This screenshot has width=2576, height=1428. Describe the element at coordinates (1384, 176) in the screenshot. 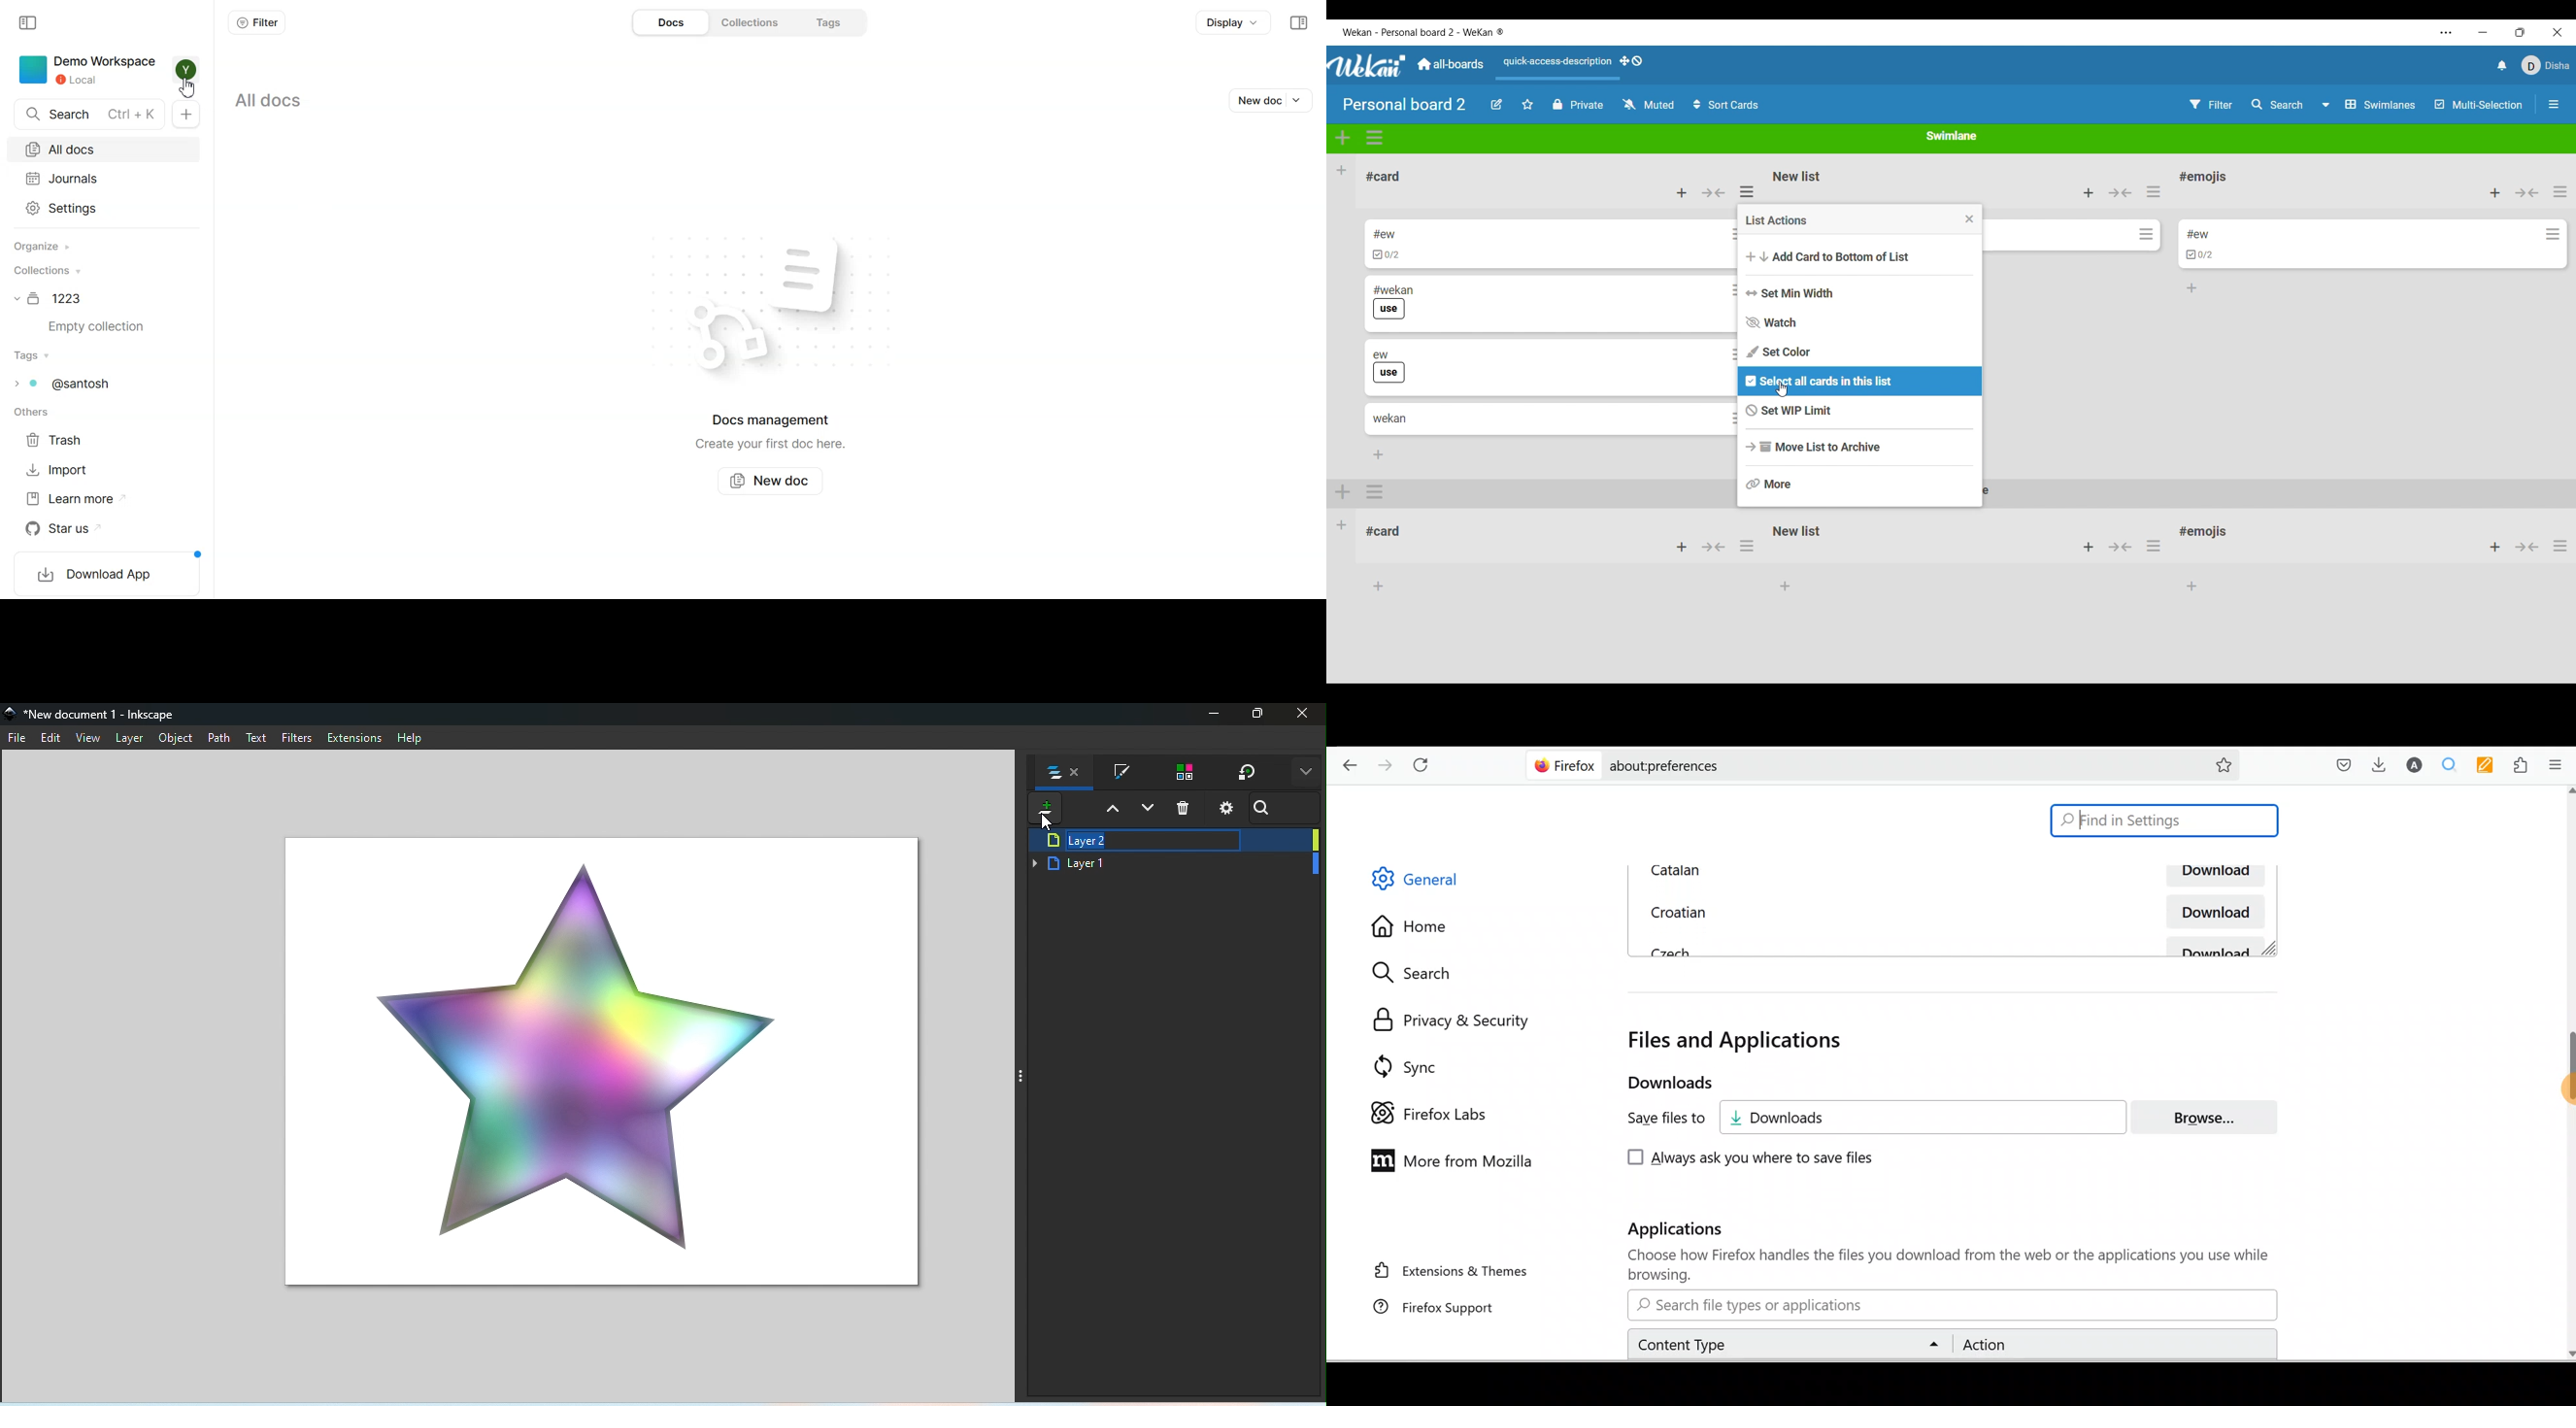

I see `List name` at that location.